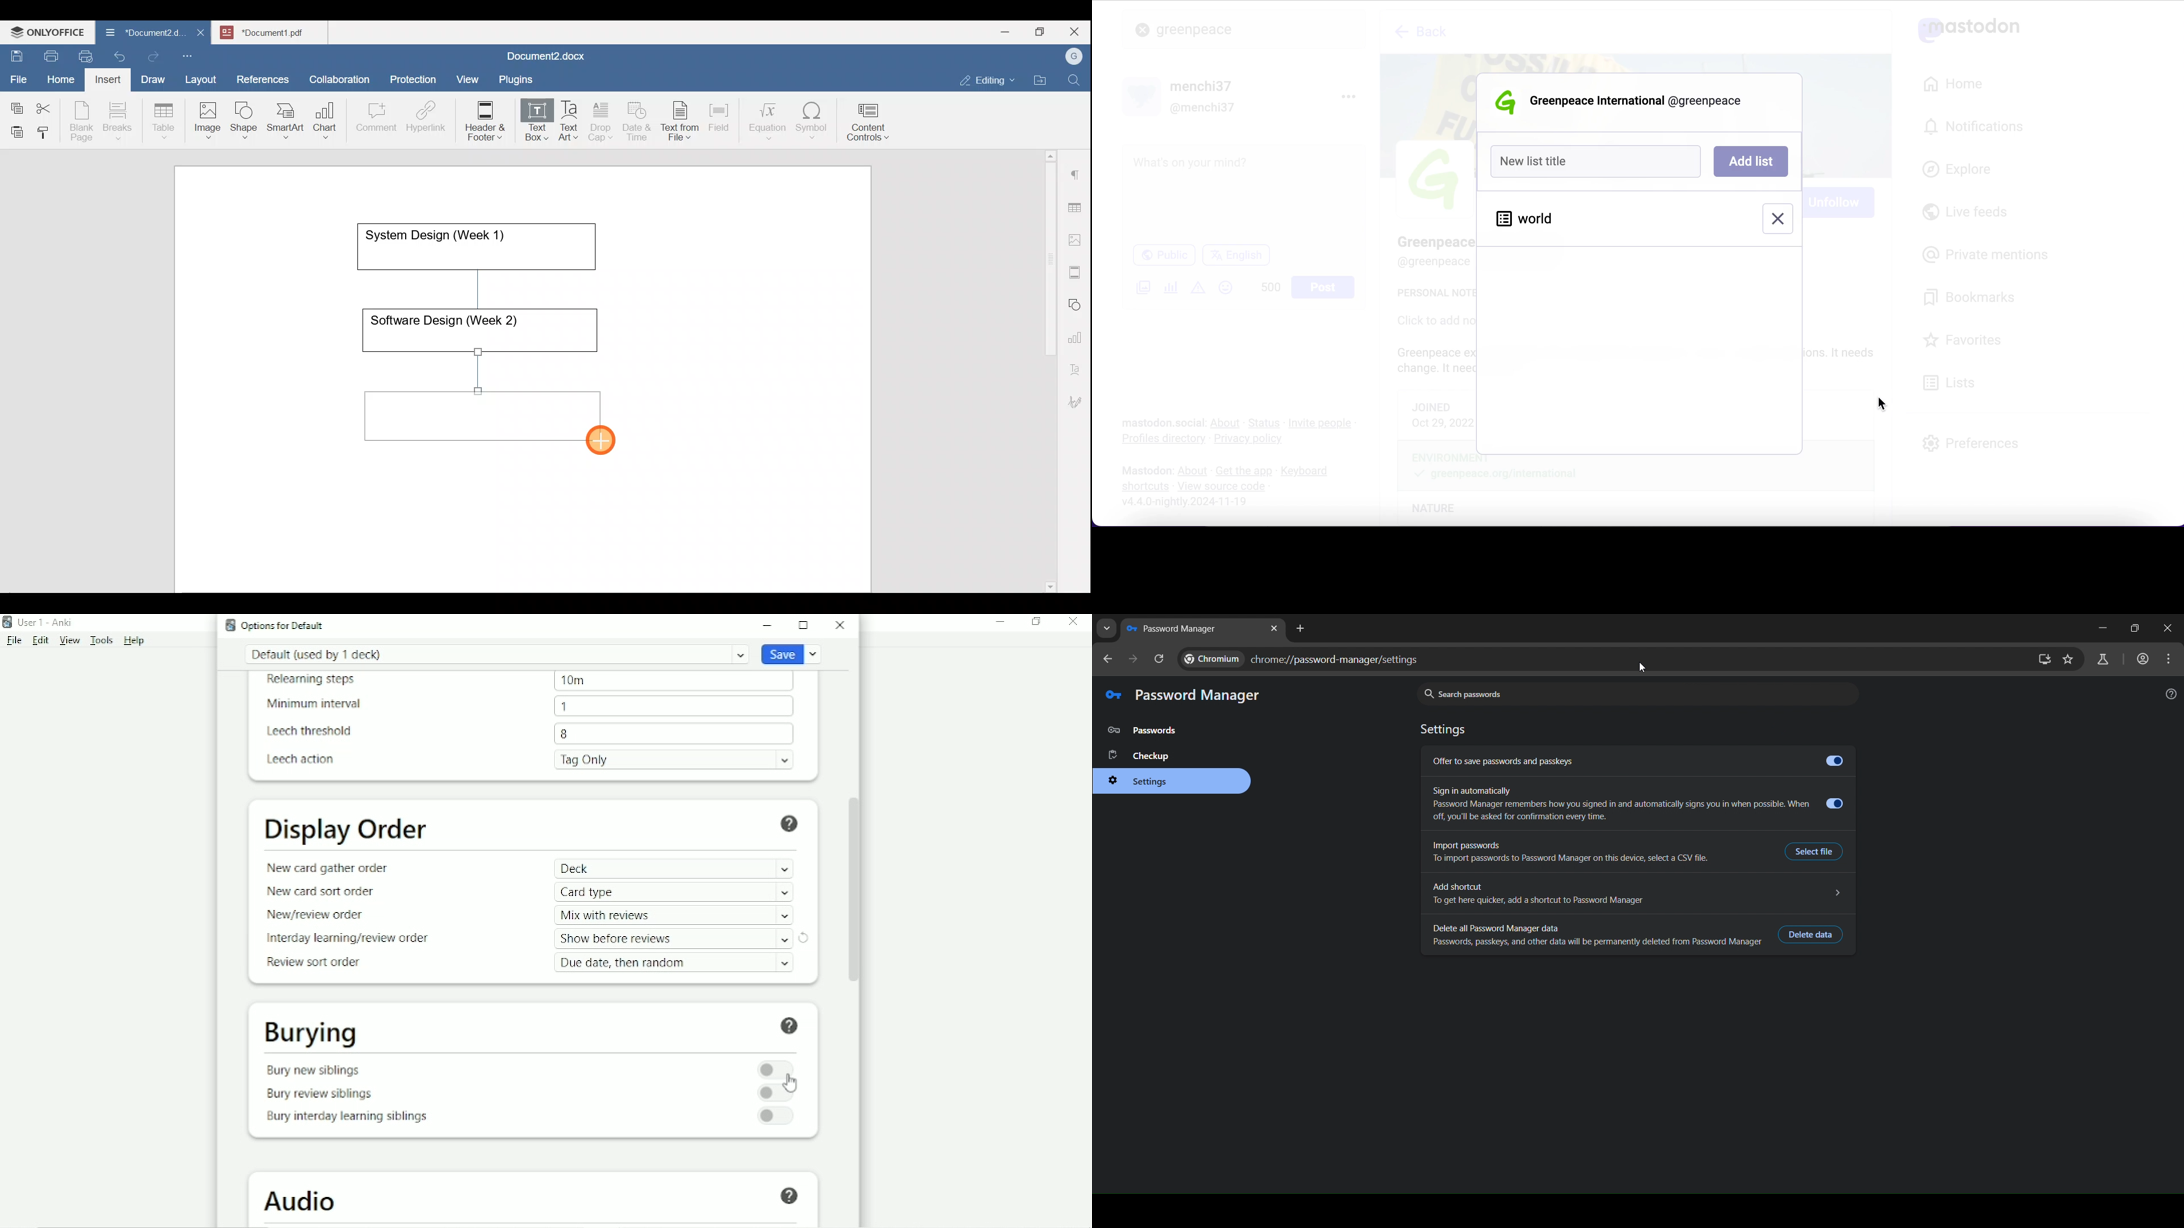 Image resolution: width=2184 pixels, height=1232 pixels. I want to click on about, so click(1194, 472).